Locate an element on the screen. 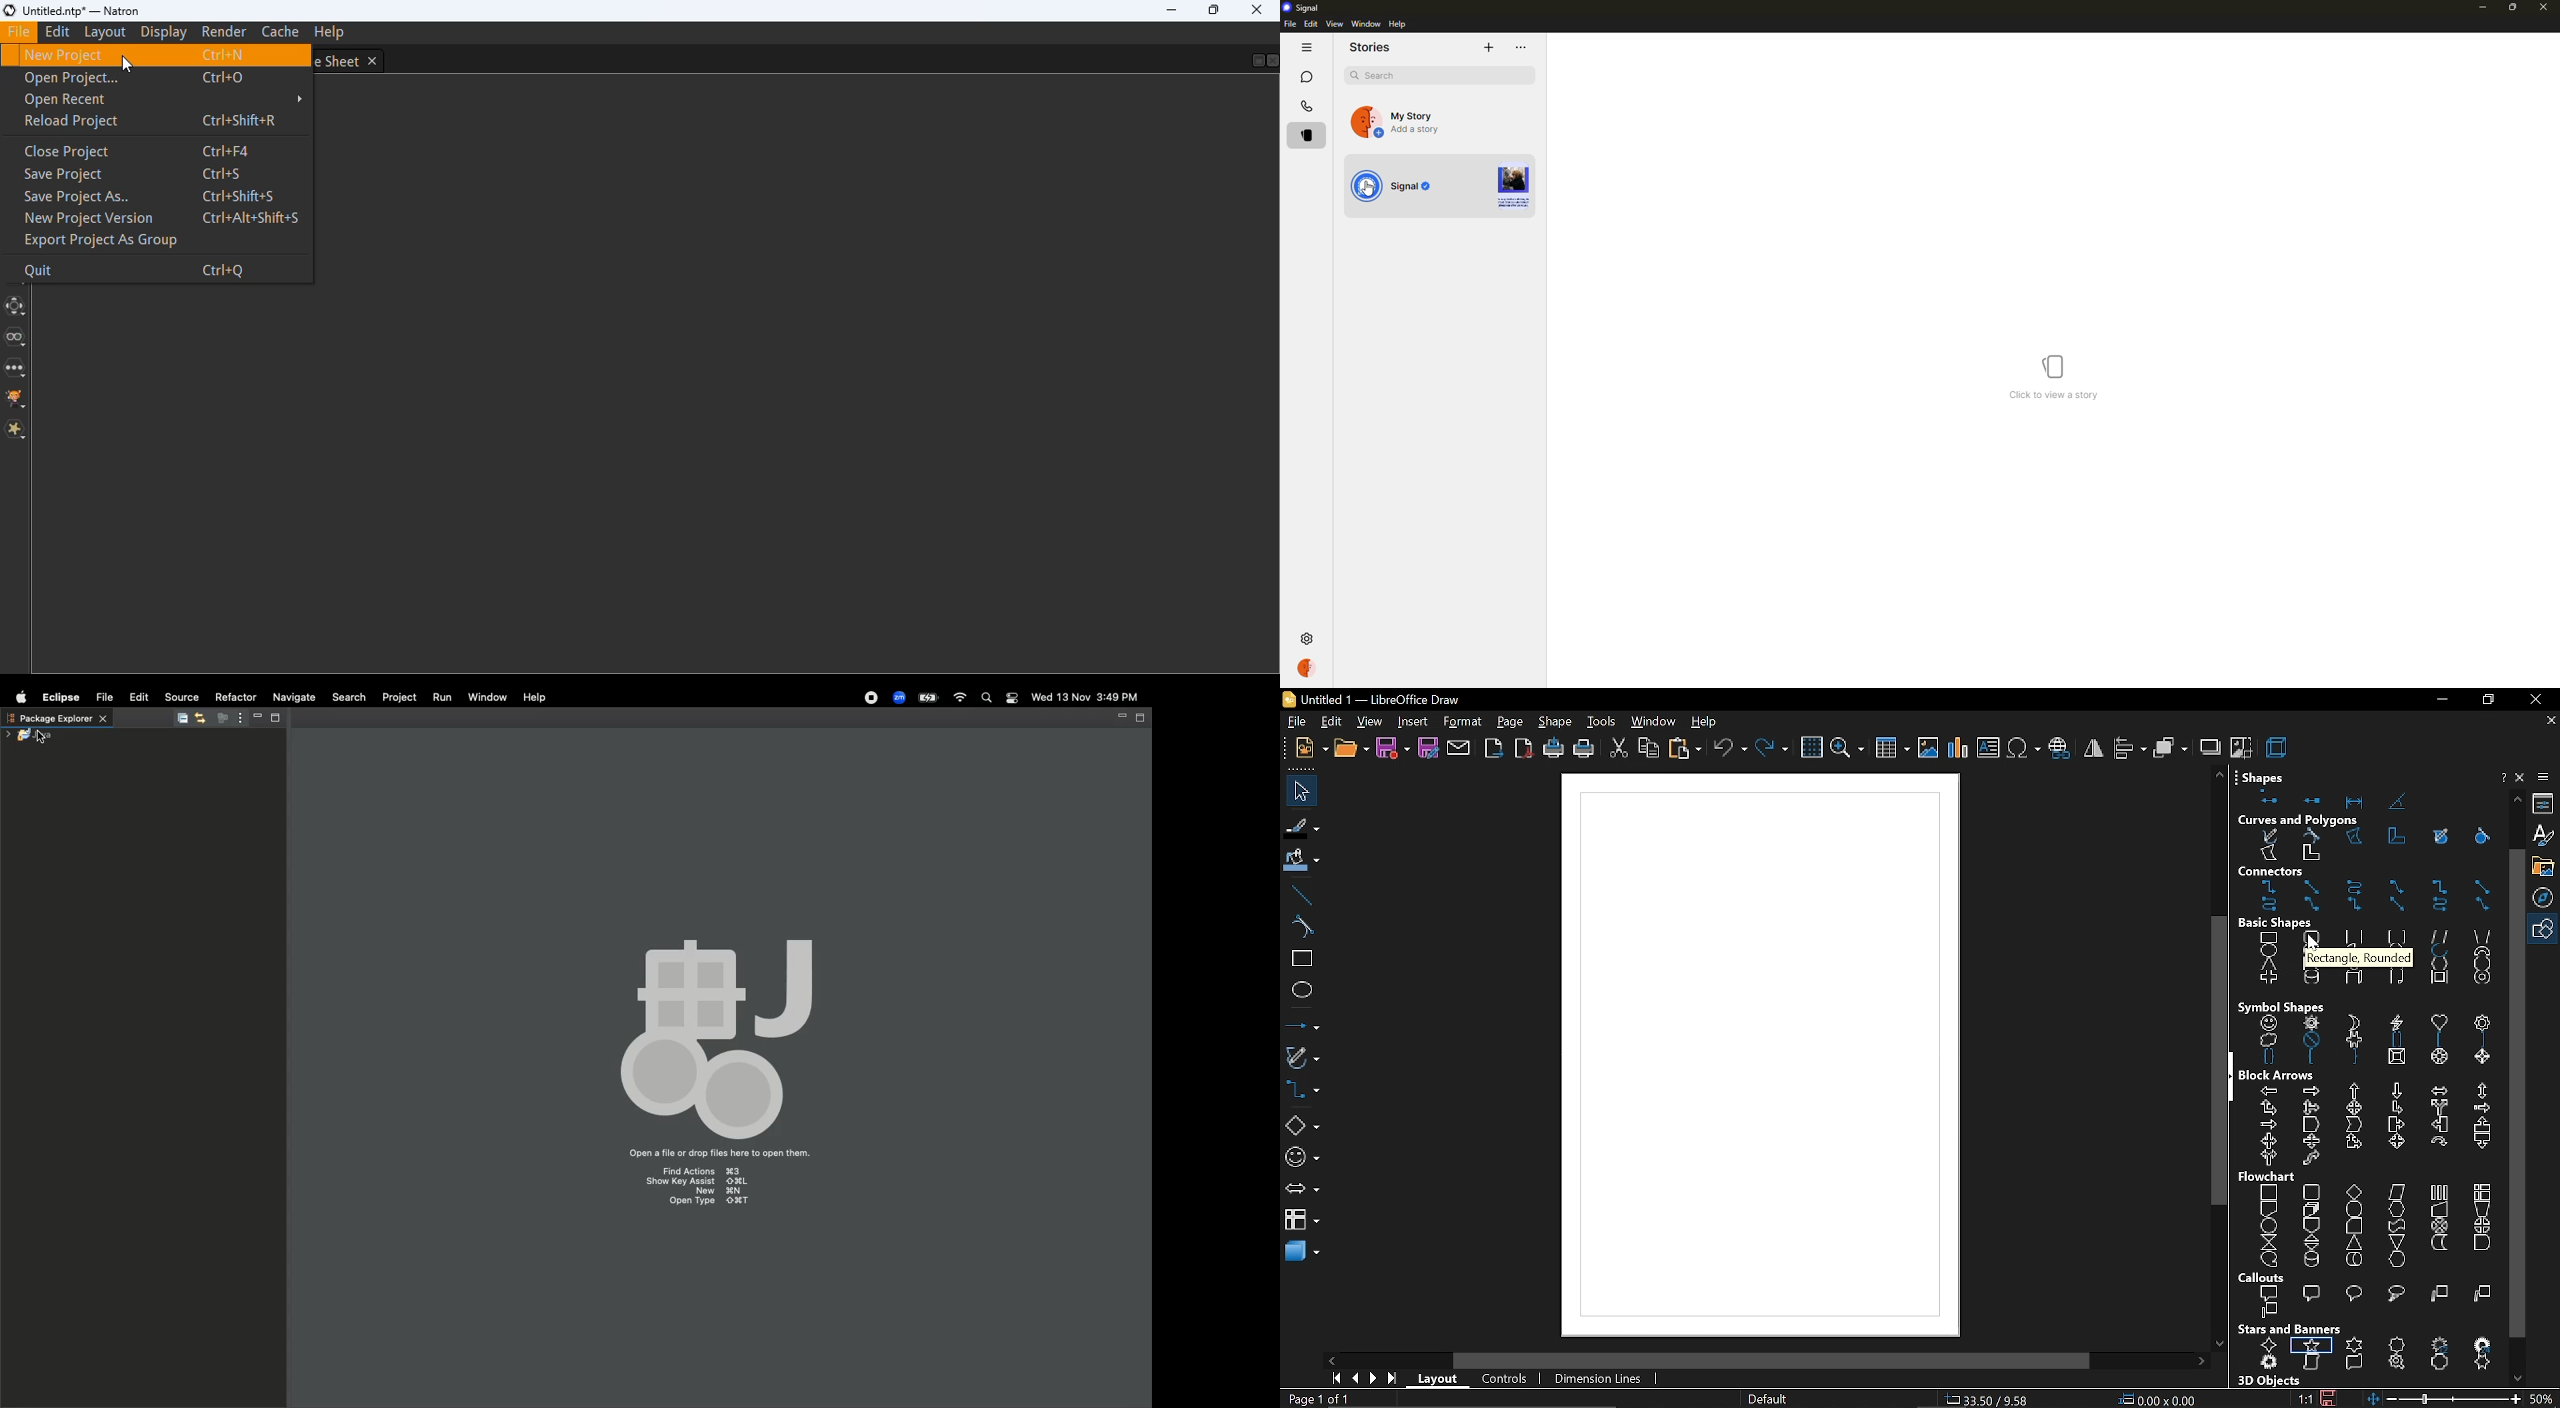 This screenshot has height=1428, width=2576. Internet is located at coordinates (961, 698).